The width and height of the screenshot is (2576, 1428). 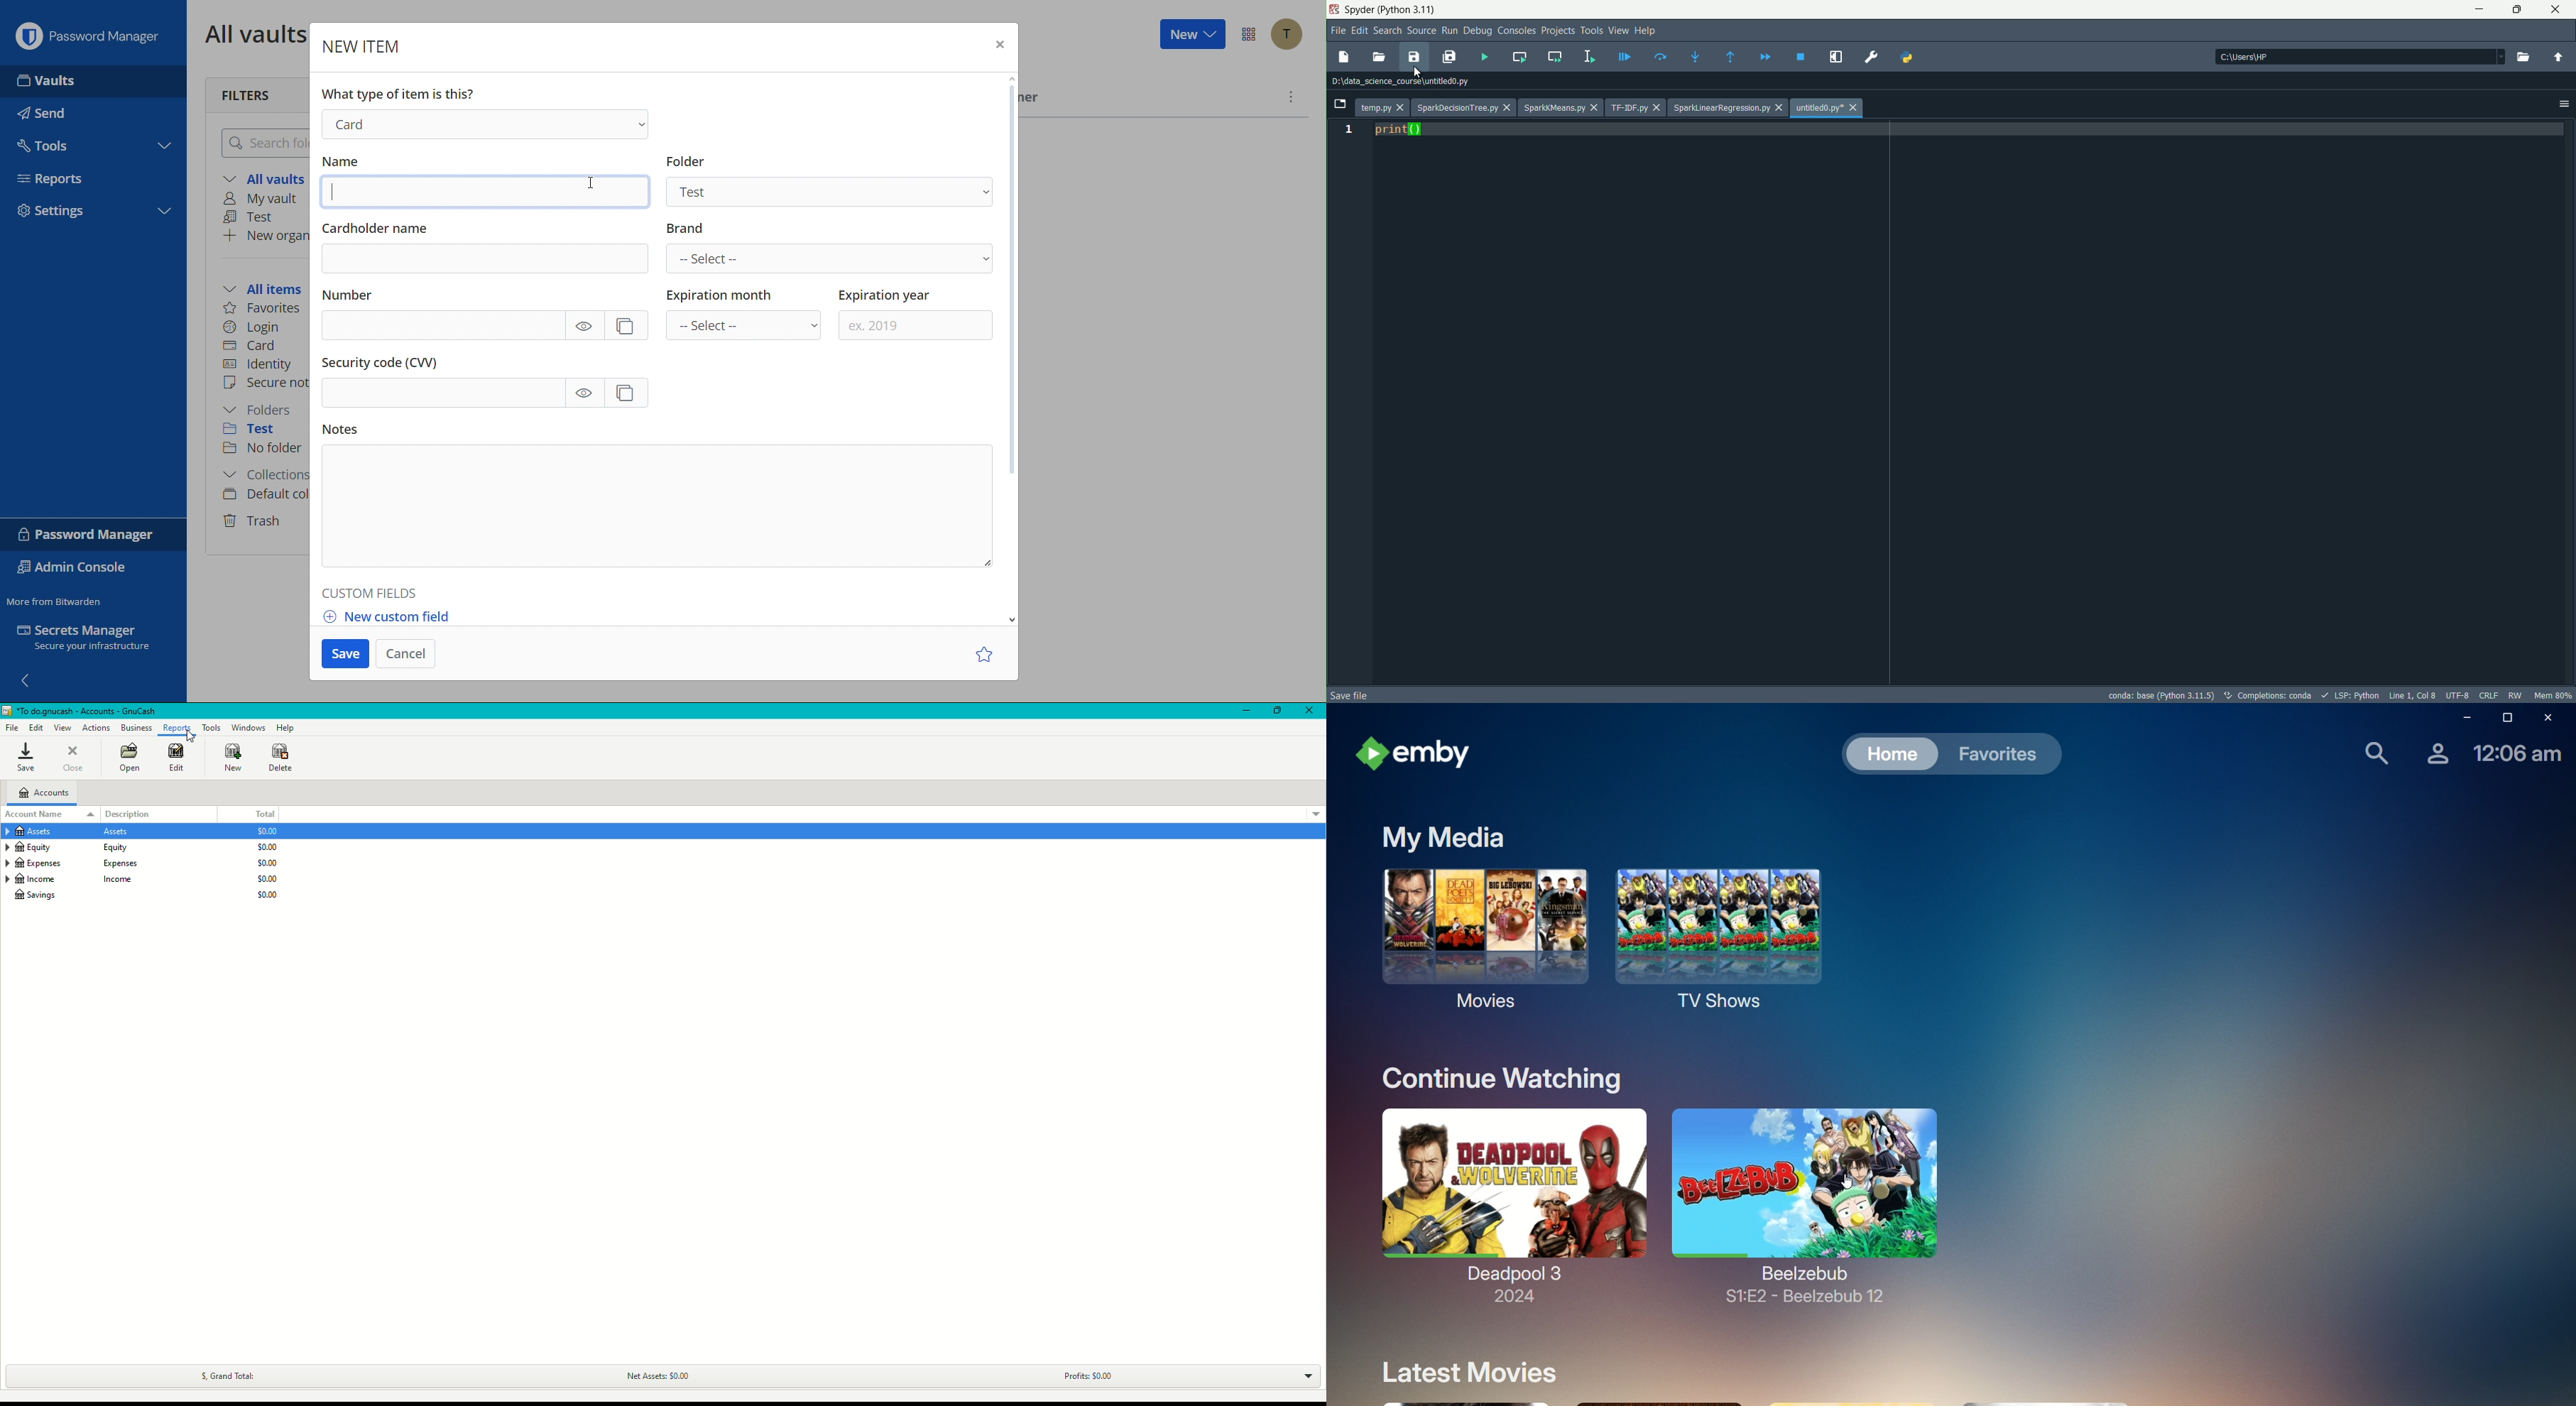 What do you see at coordinates (2414, 695) in the screenshot?
I see `cursor position` at bounding box center [2414, 695].